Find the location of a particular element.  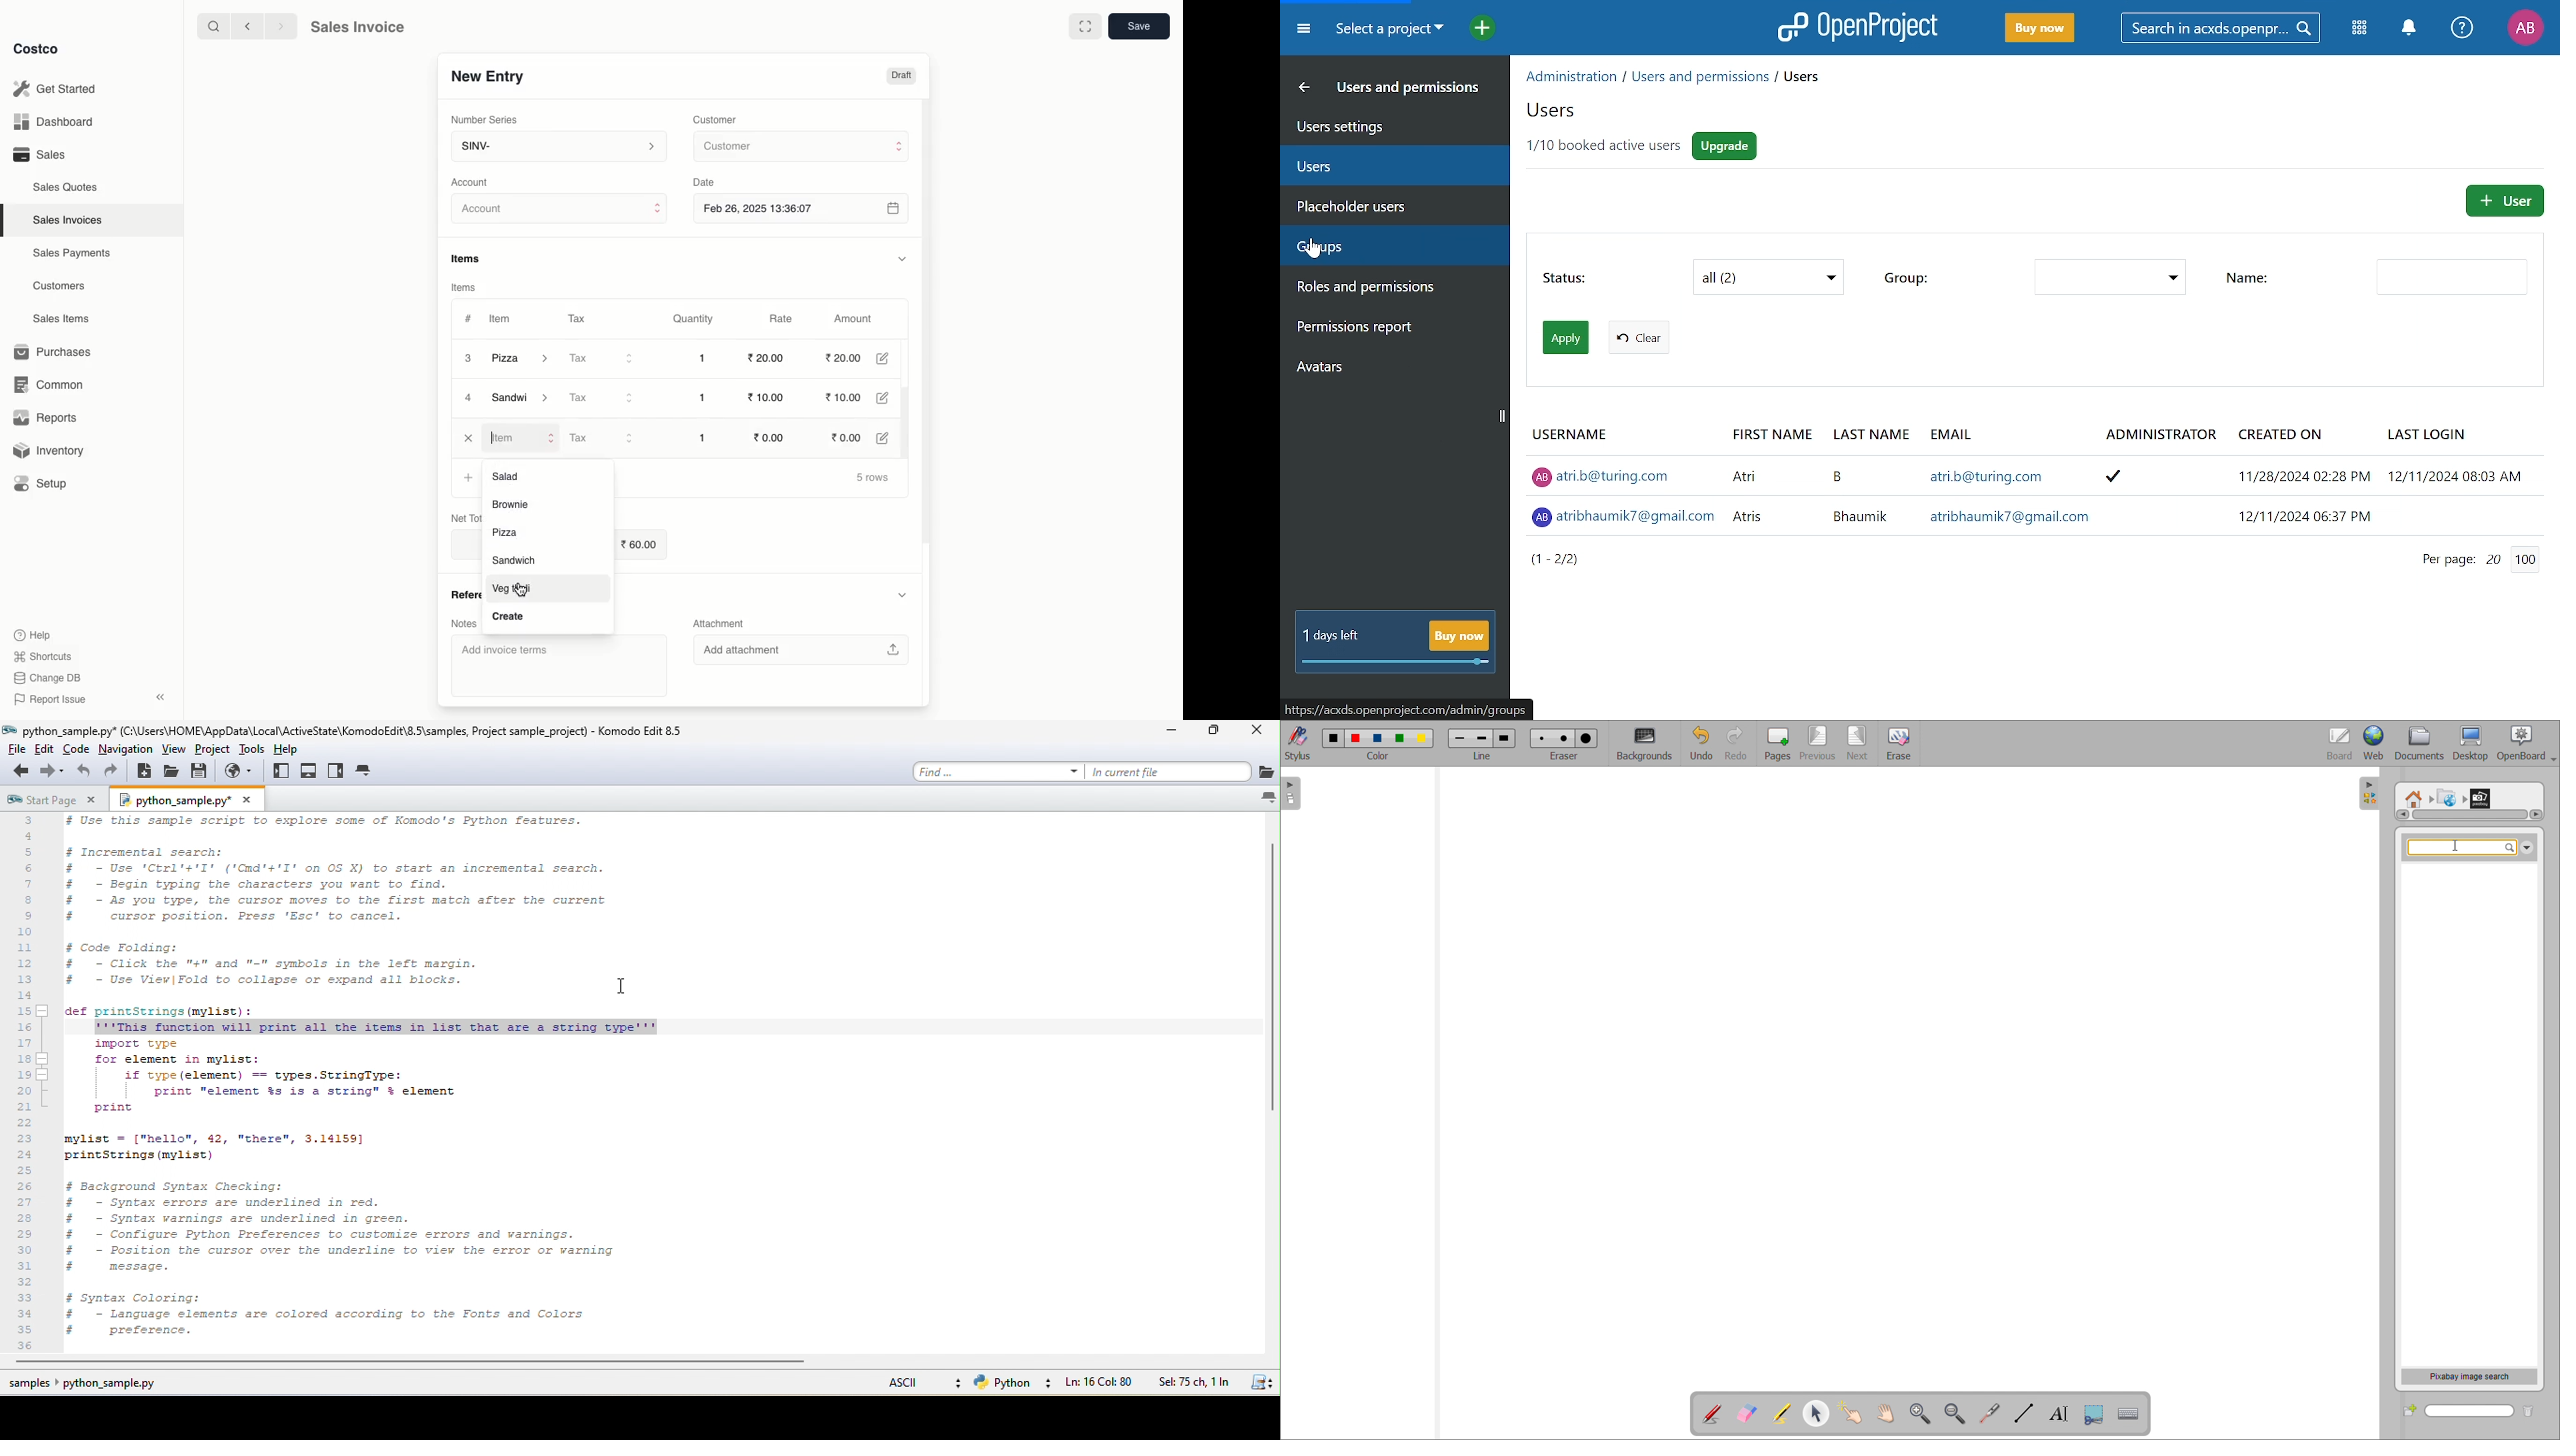

Common is located at coordinates (56, 385).